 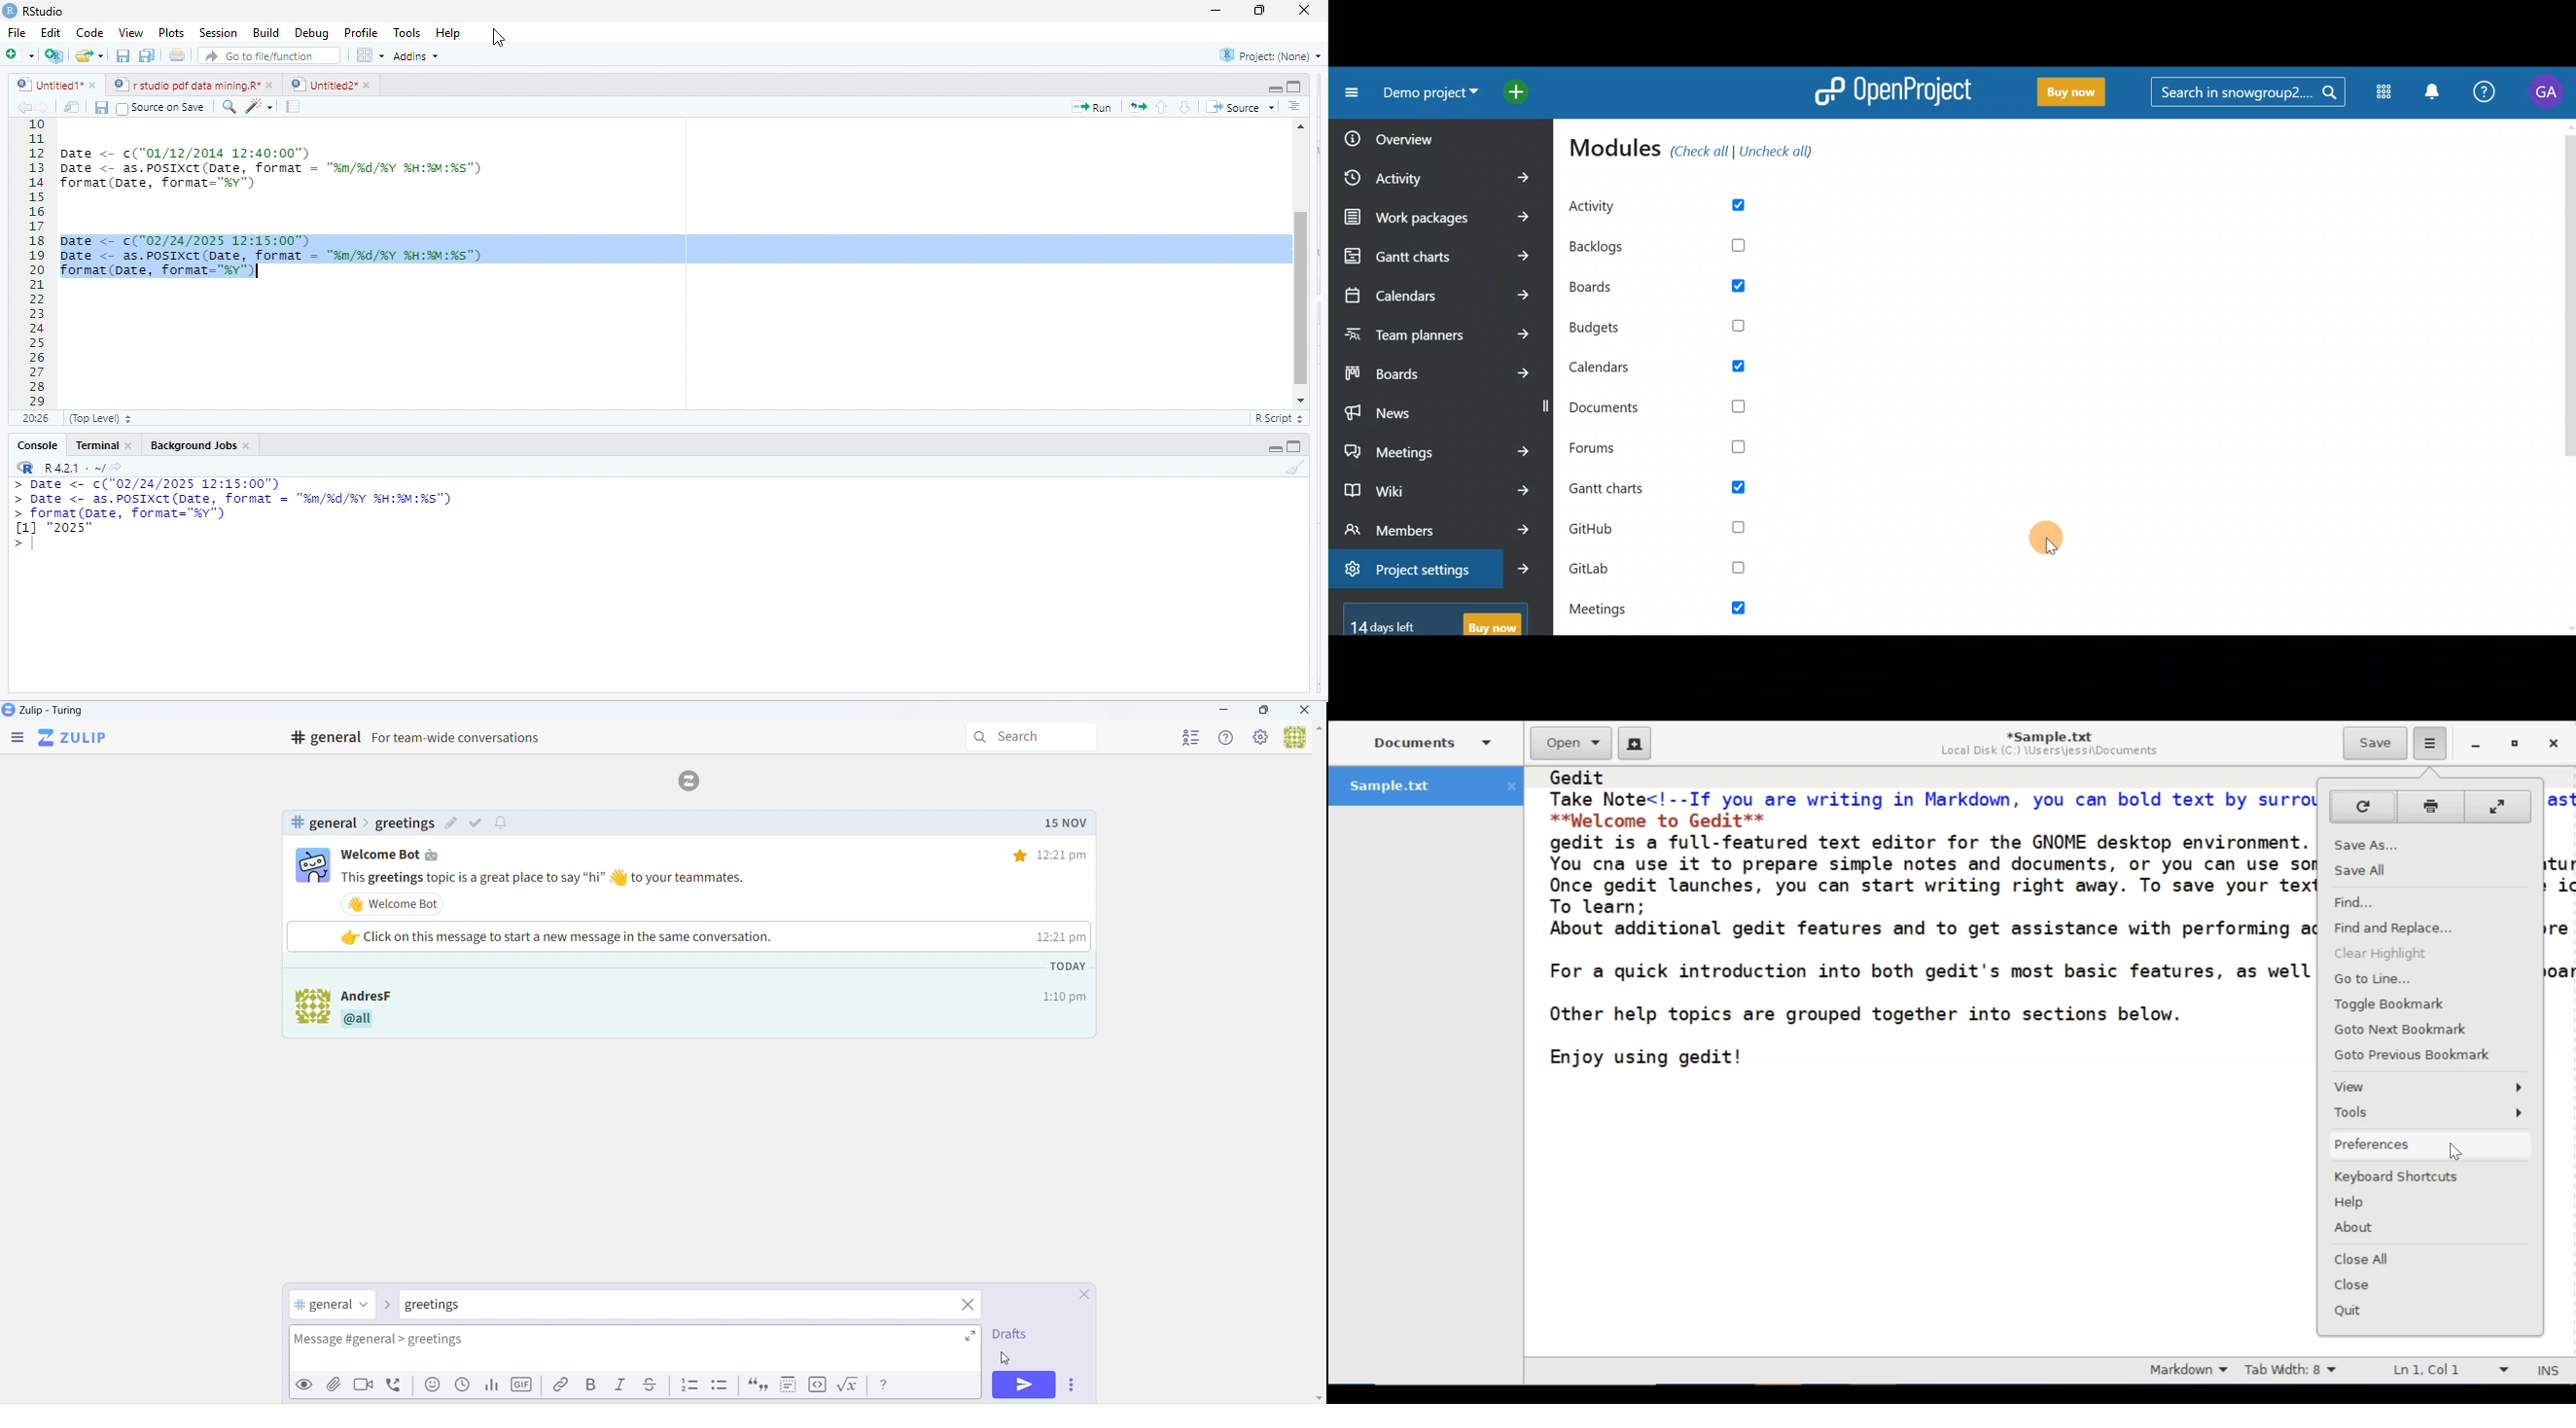 What do you see at coordinates (74, 107) in the screenshot?
I see `show in new window` at bounding box center [74, 107].